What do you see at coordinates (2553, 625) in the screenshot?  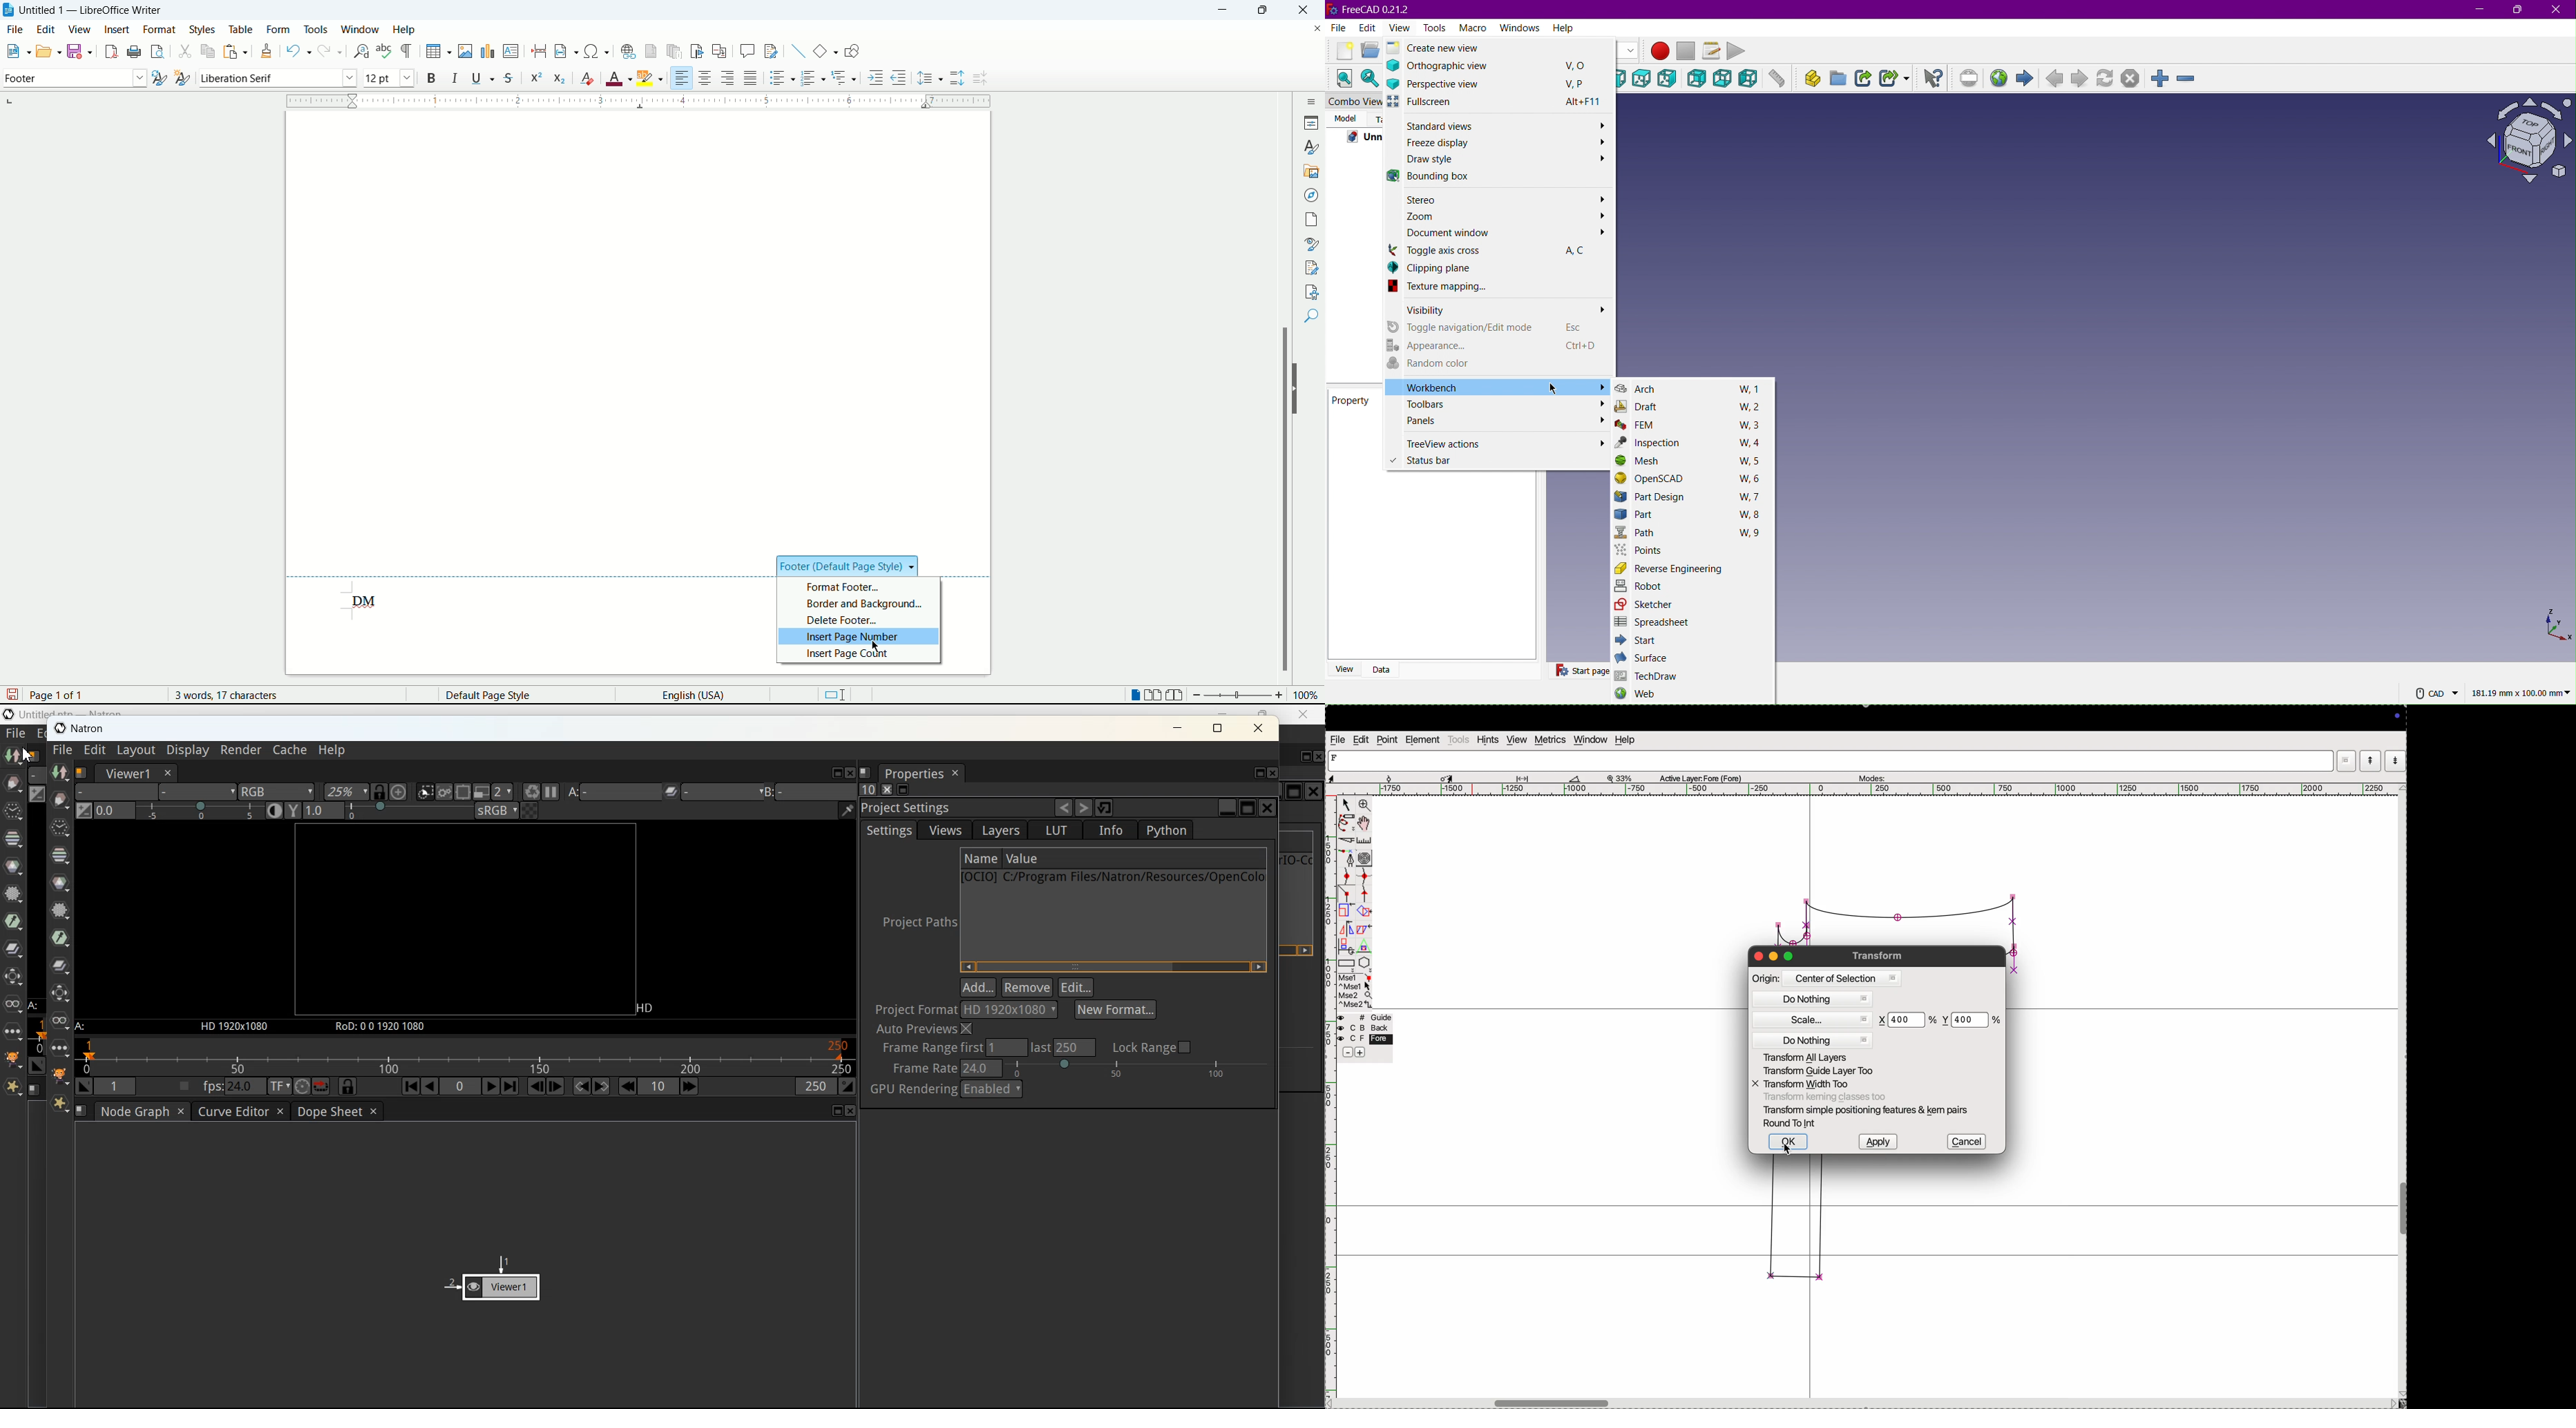 I see `XYZ view` at bounding box center [2553, 625].